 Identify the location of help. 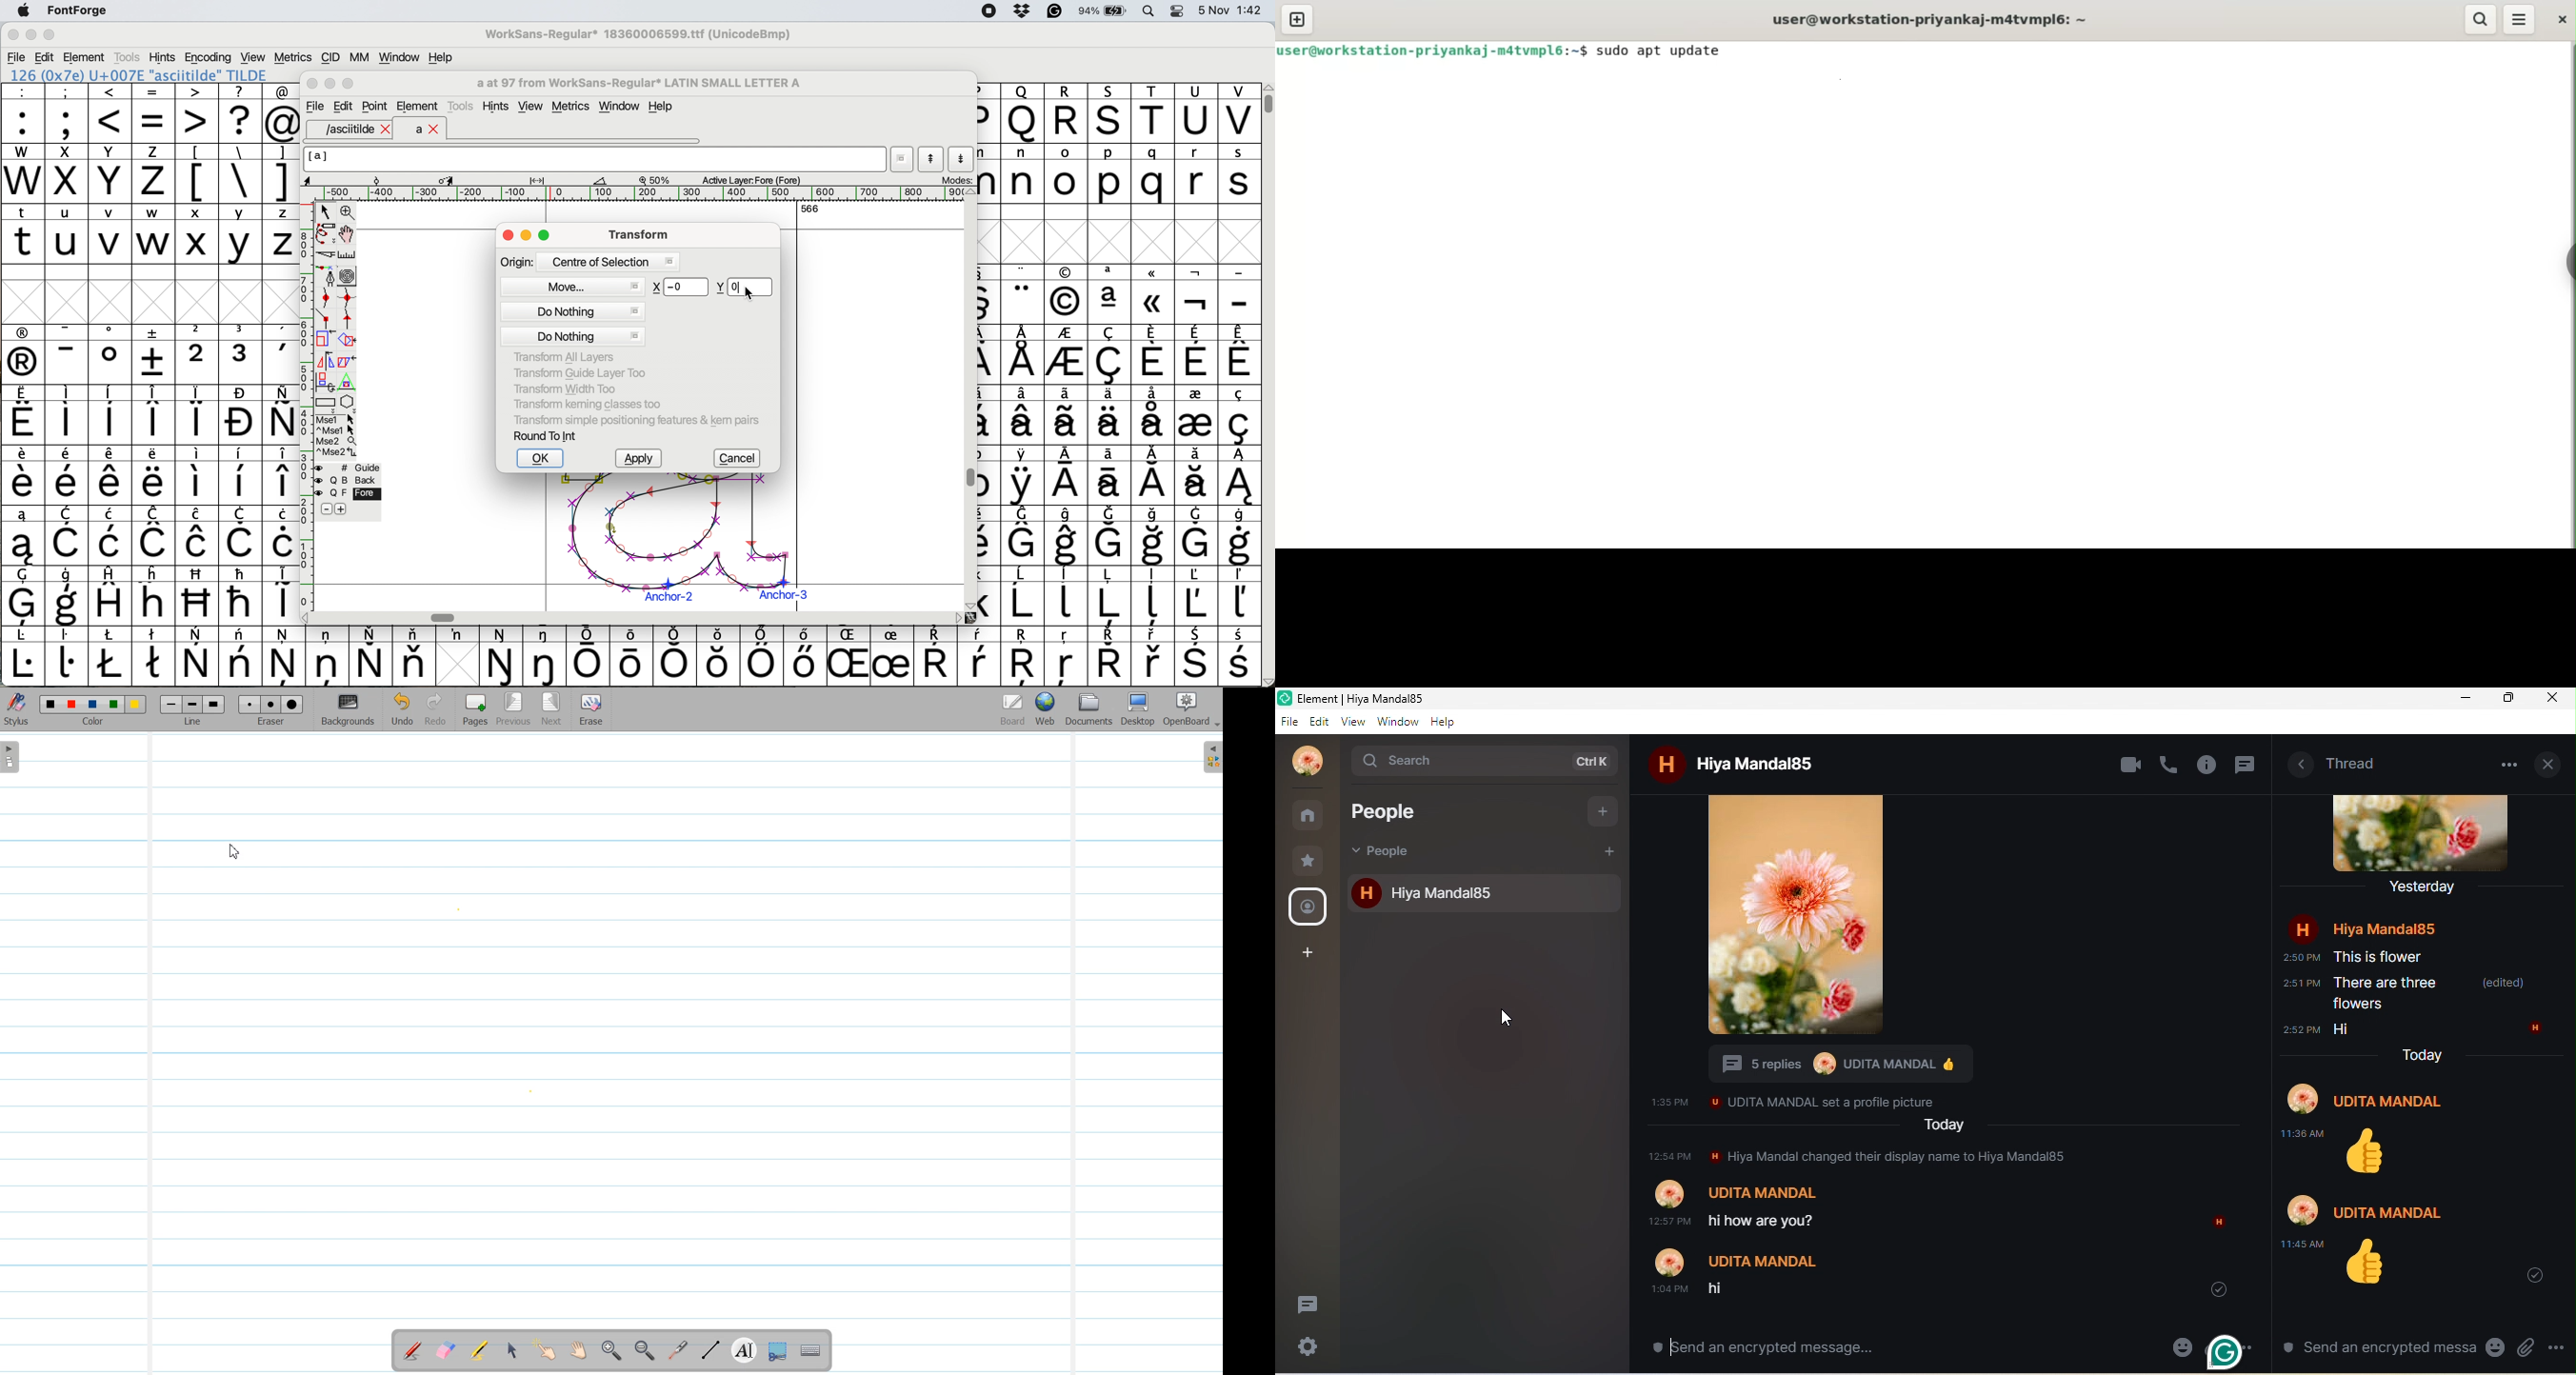
(1449, 722).